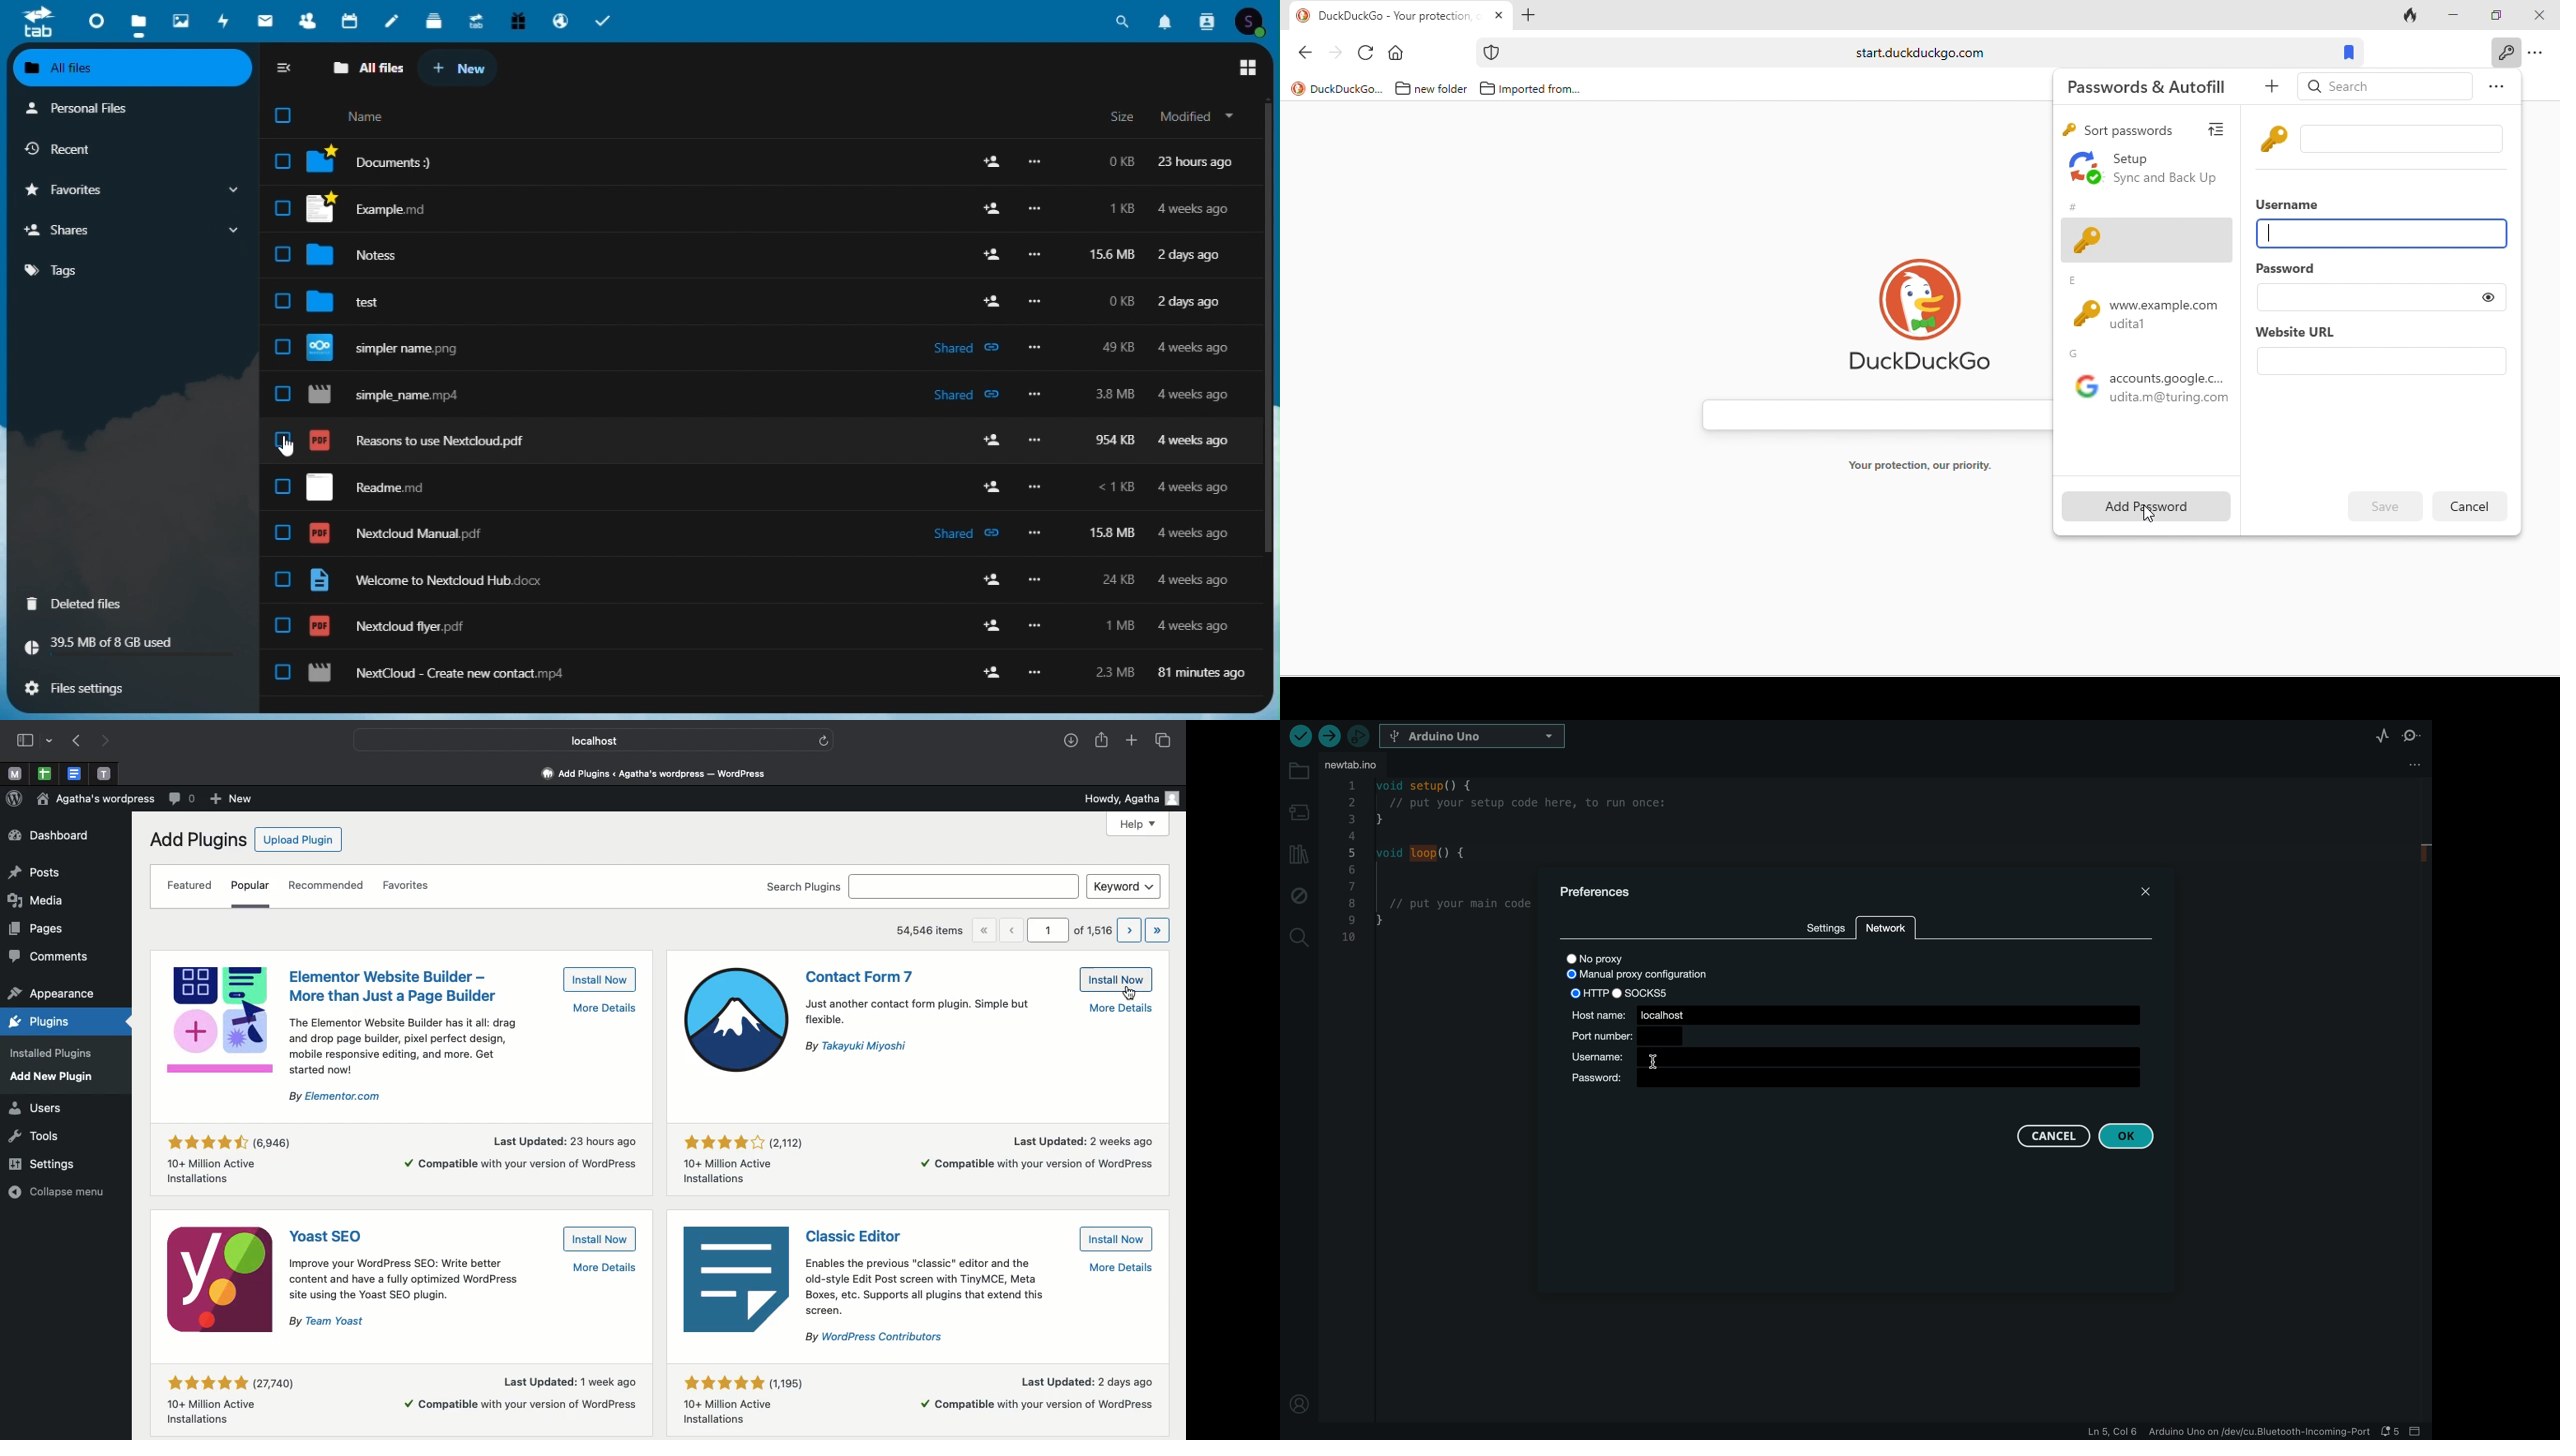  I want to click on nextcloud flyer.pdg, so click(387, 626).